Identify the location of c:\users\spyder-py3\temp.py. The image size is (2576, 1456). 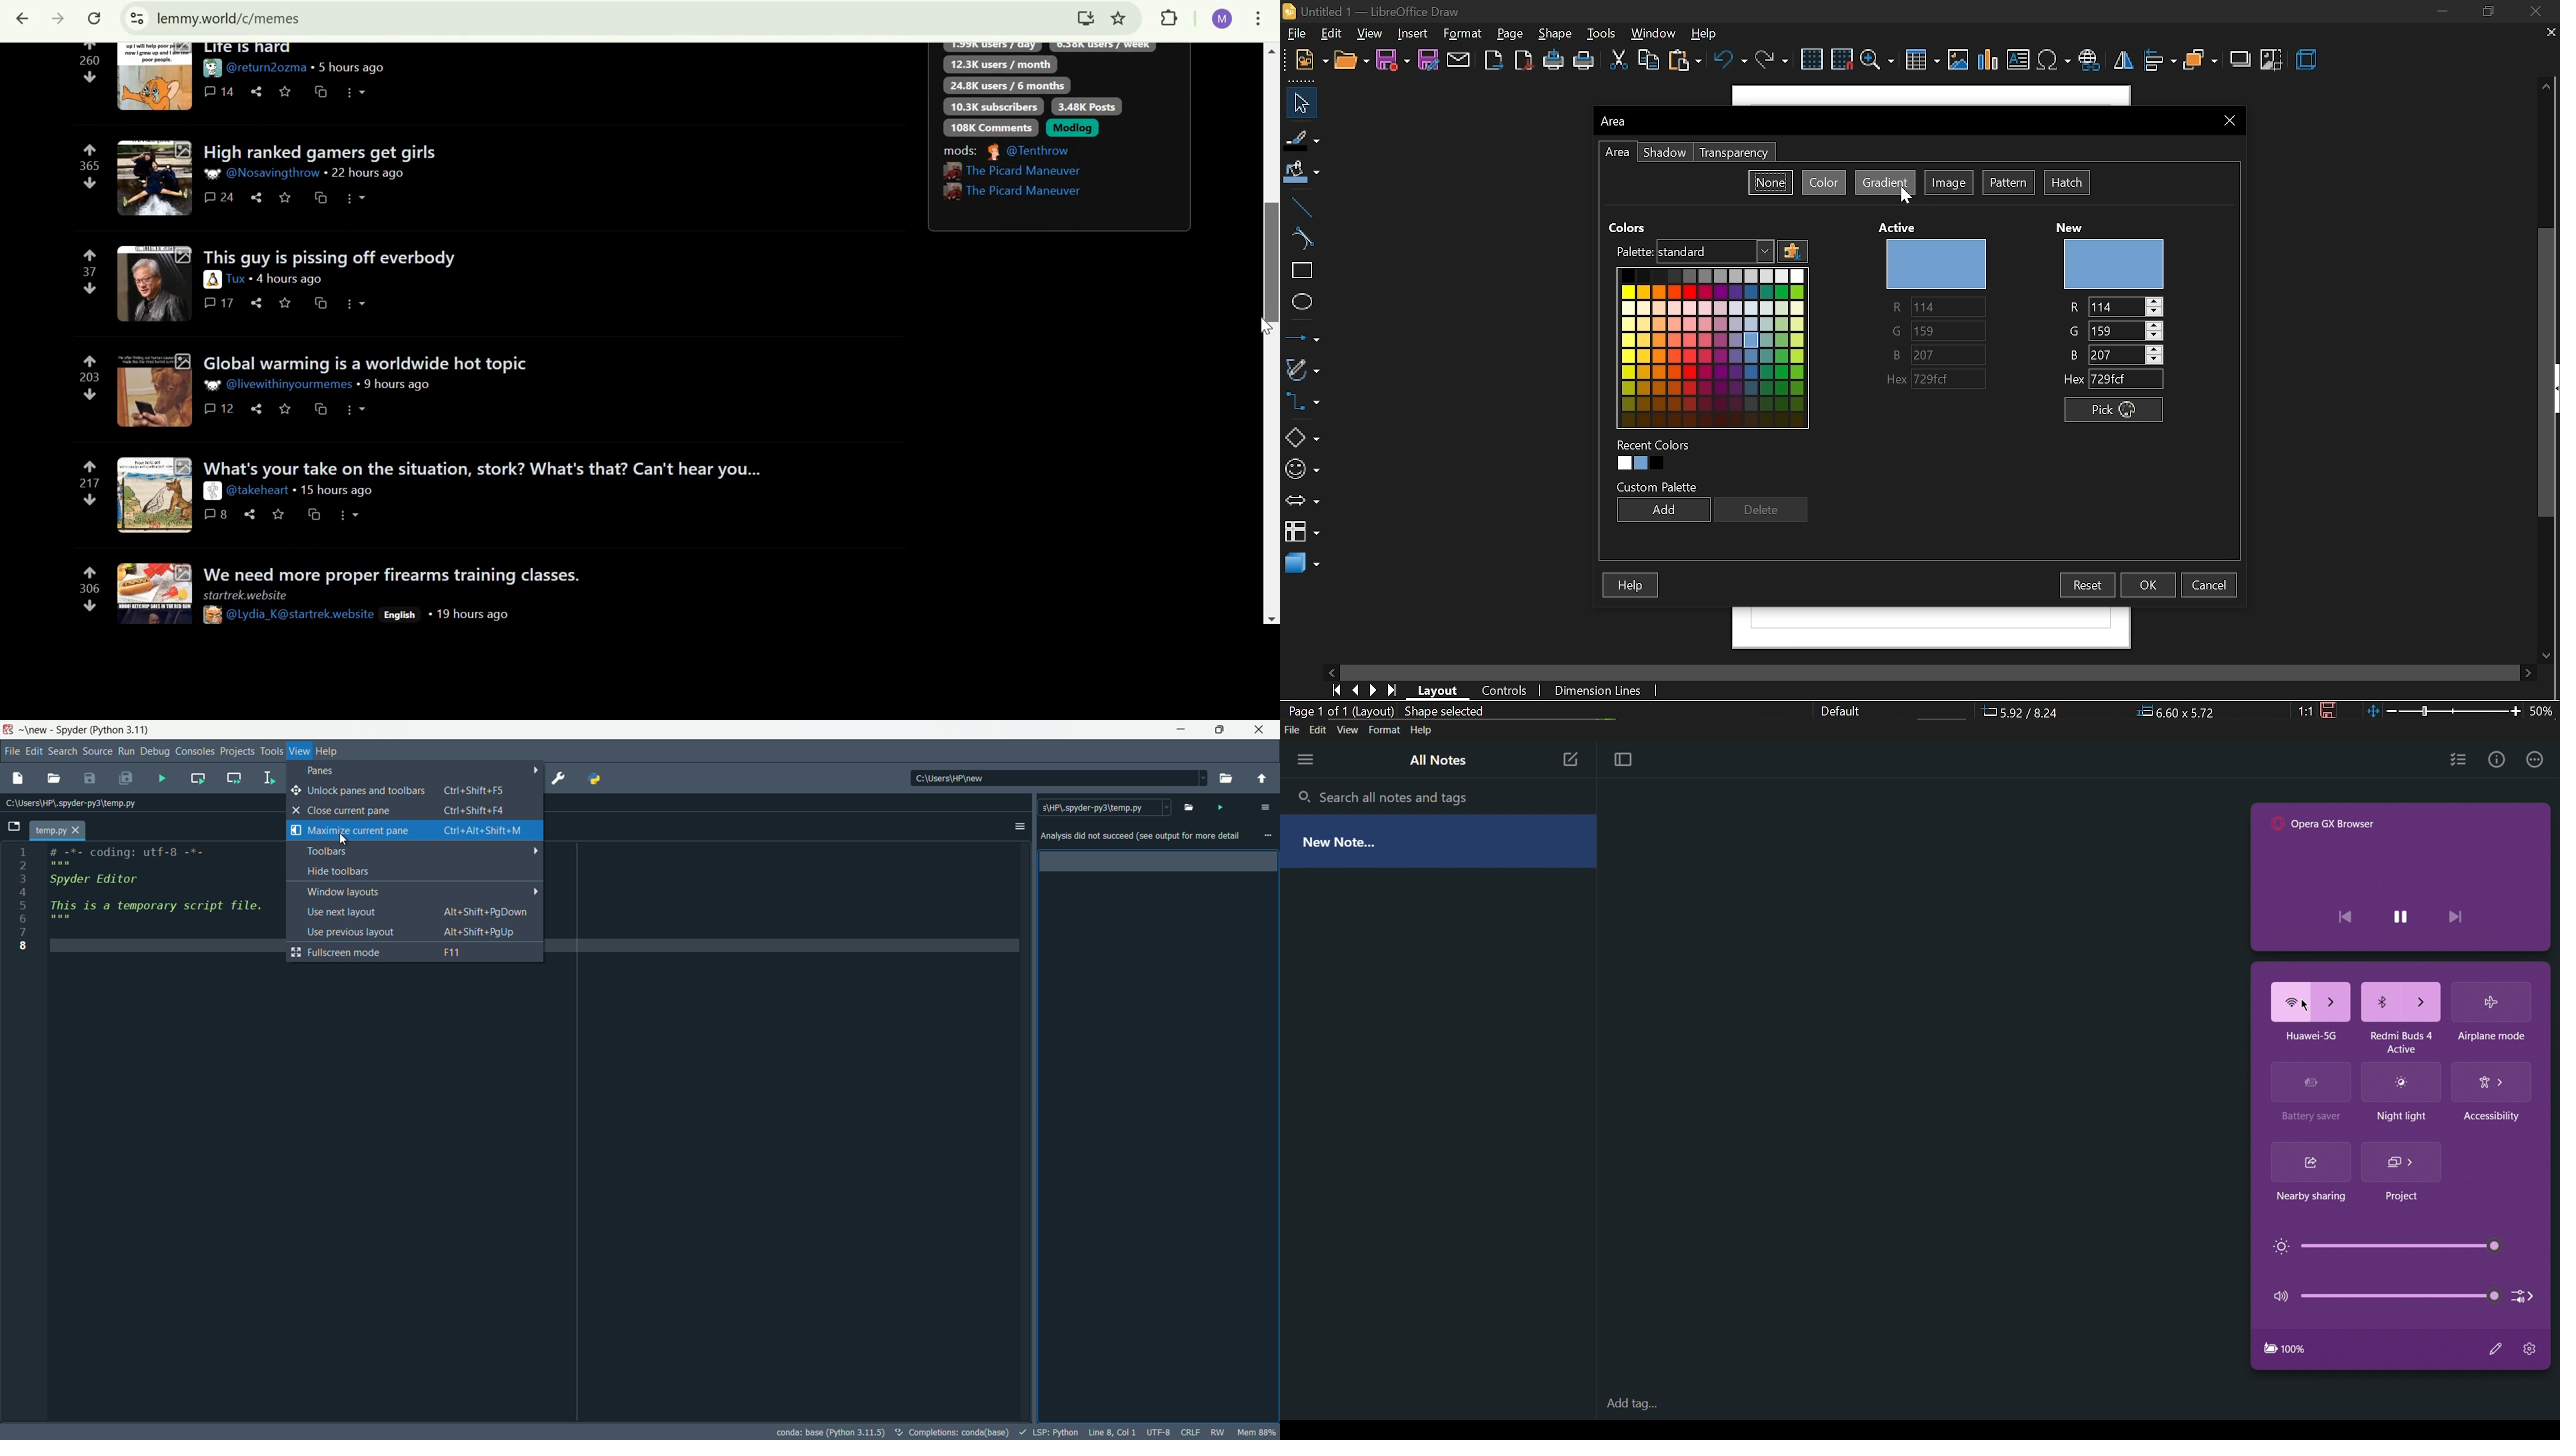
(1105, 807).